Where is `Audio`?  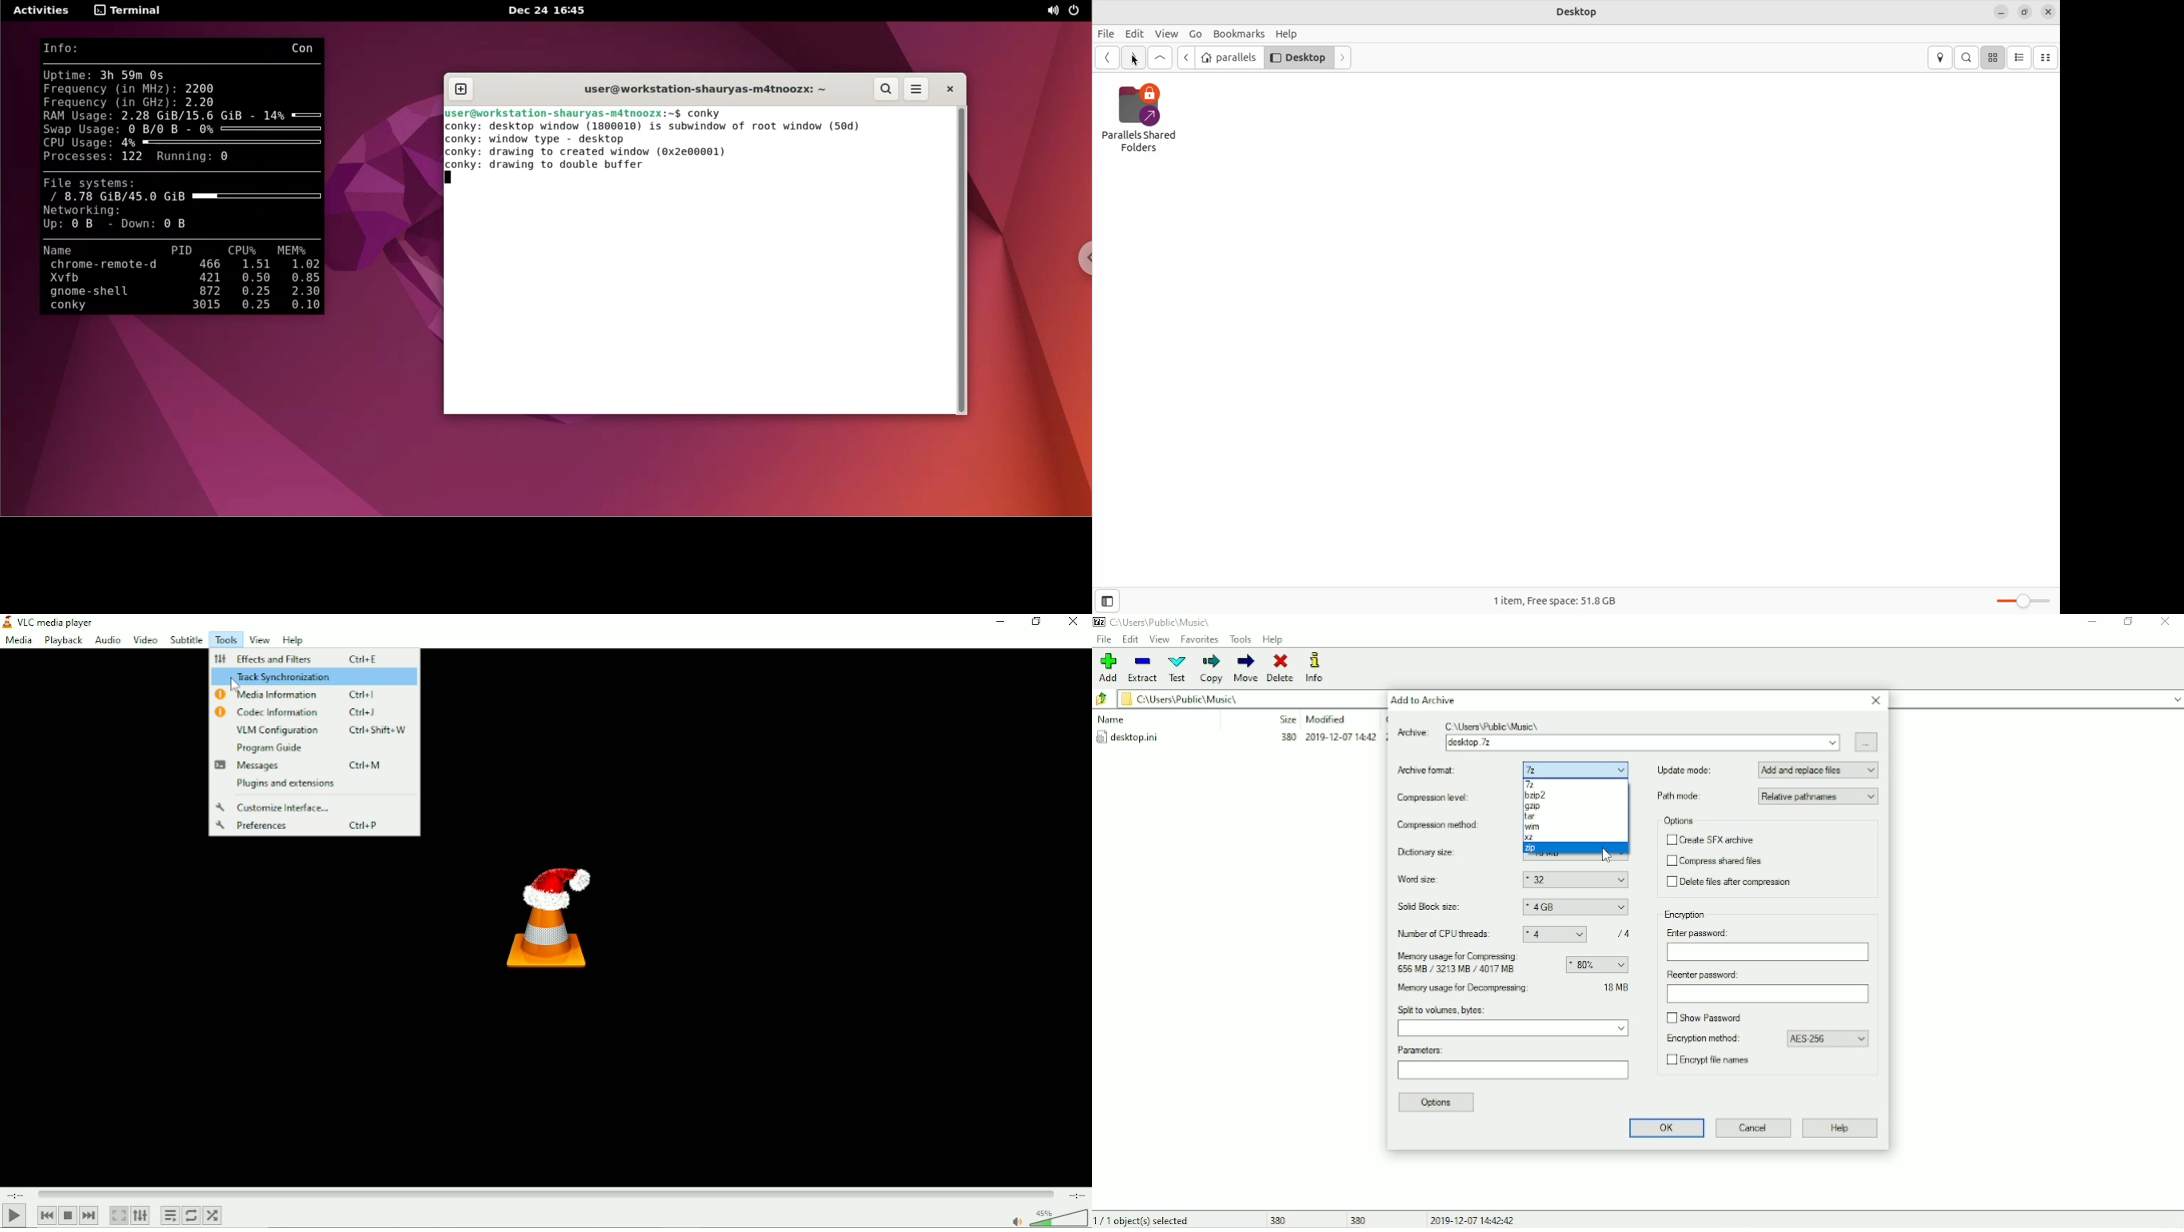
Audio is located at coordinates (106, 640).